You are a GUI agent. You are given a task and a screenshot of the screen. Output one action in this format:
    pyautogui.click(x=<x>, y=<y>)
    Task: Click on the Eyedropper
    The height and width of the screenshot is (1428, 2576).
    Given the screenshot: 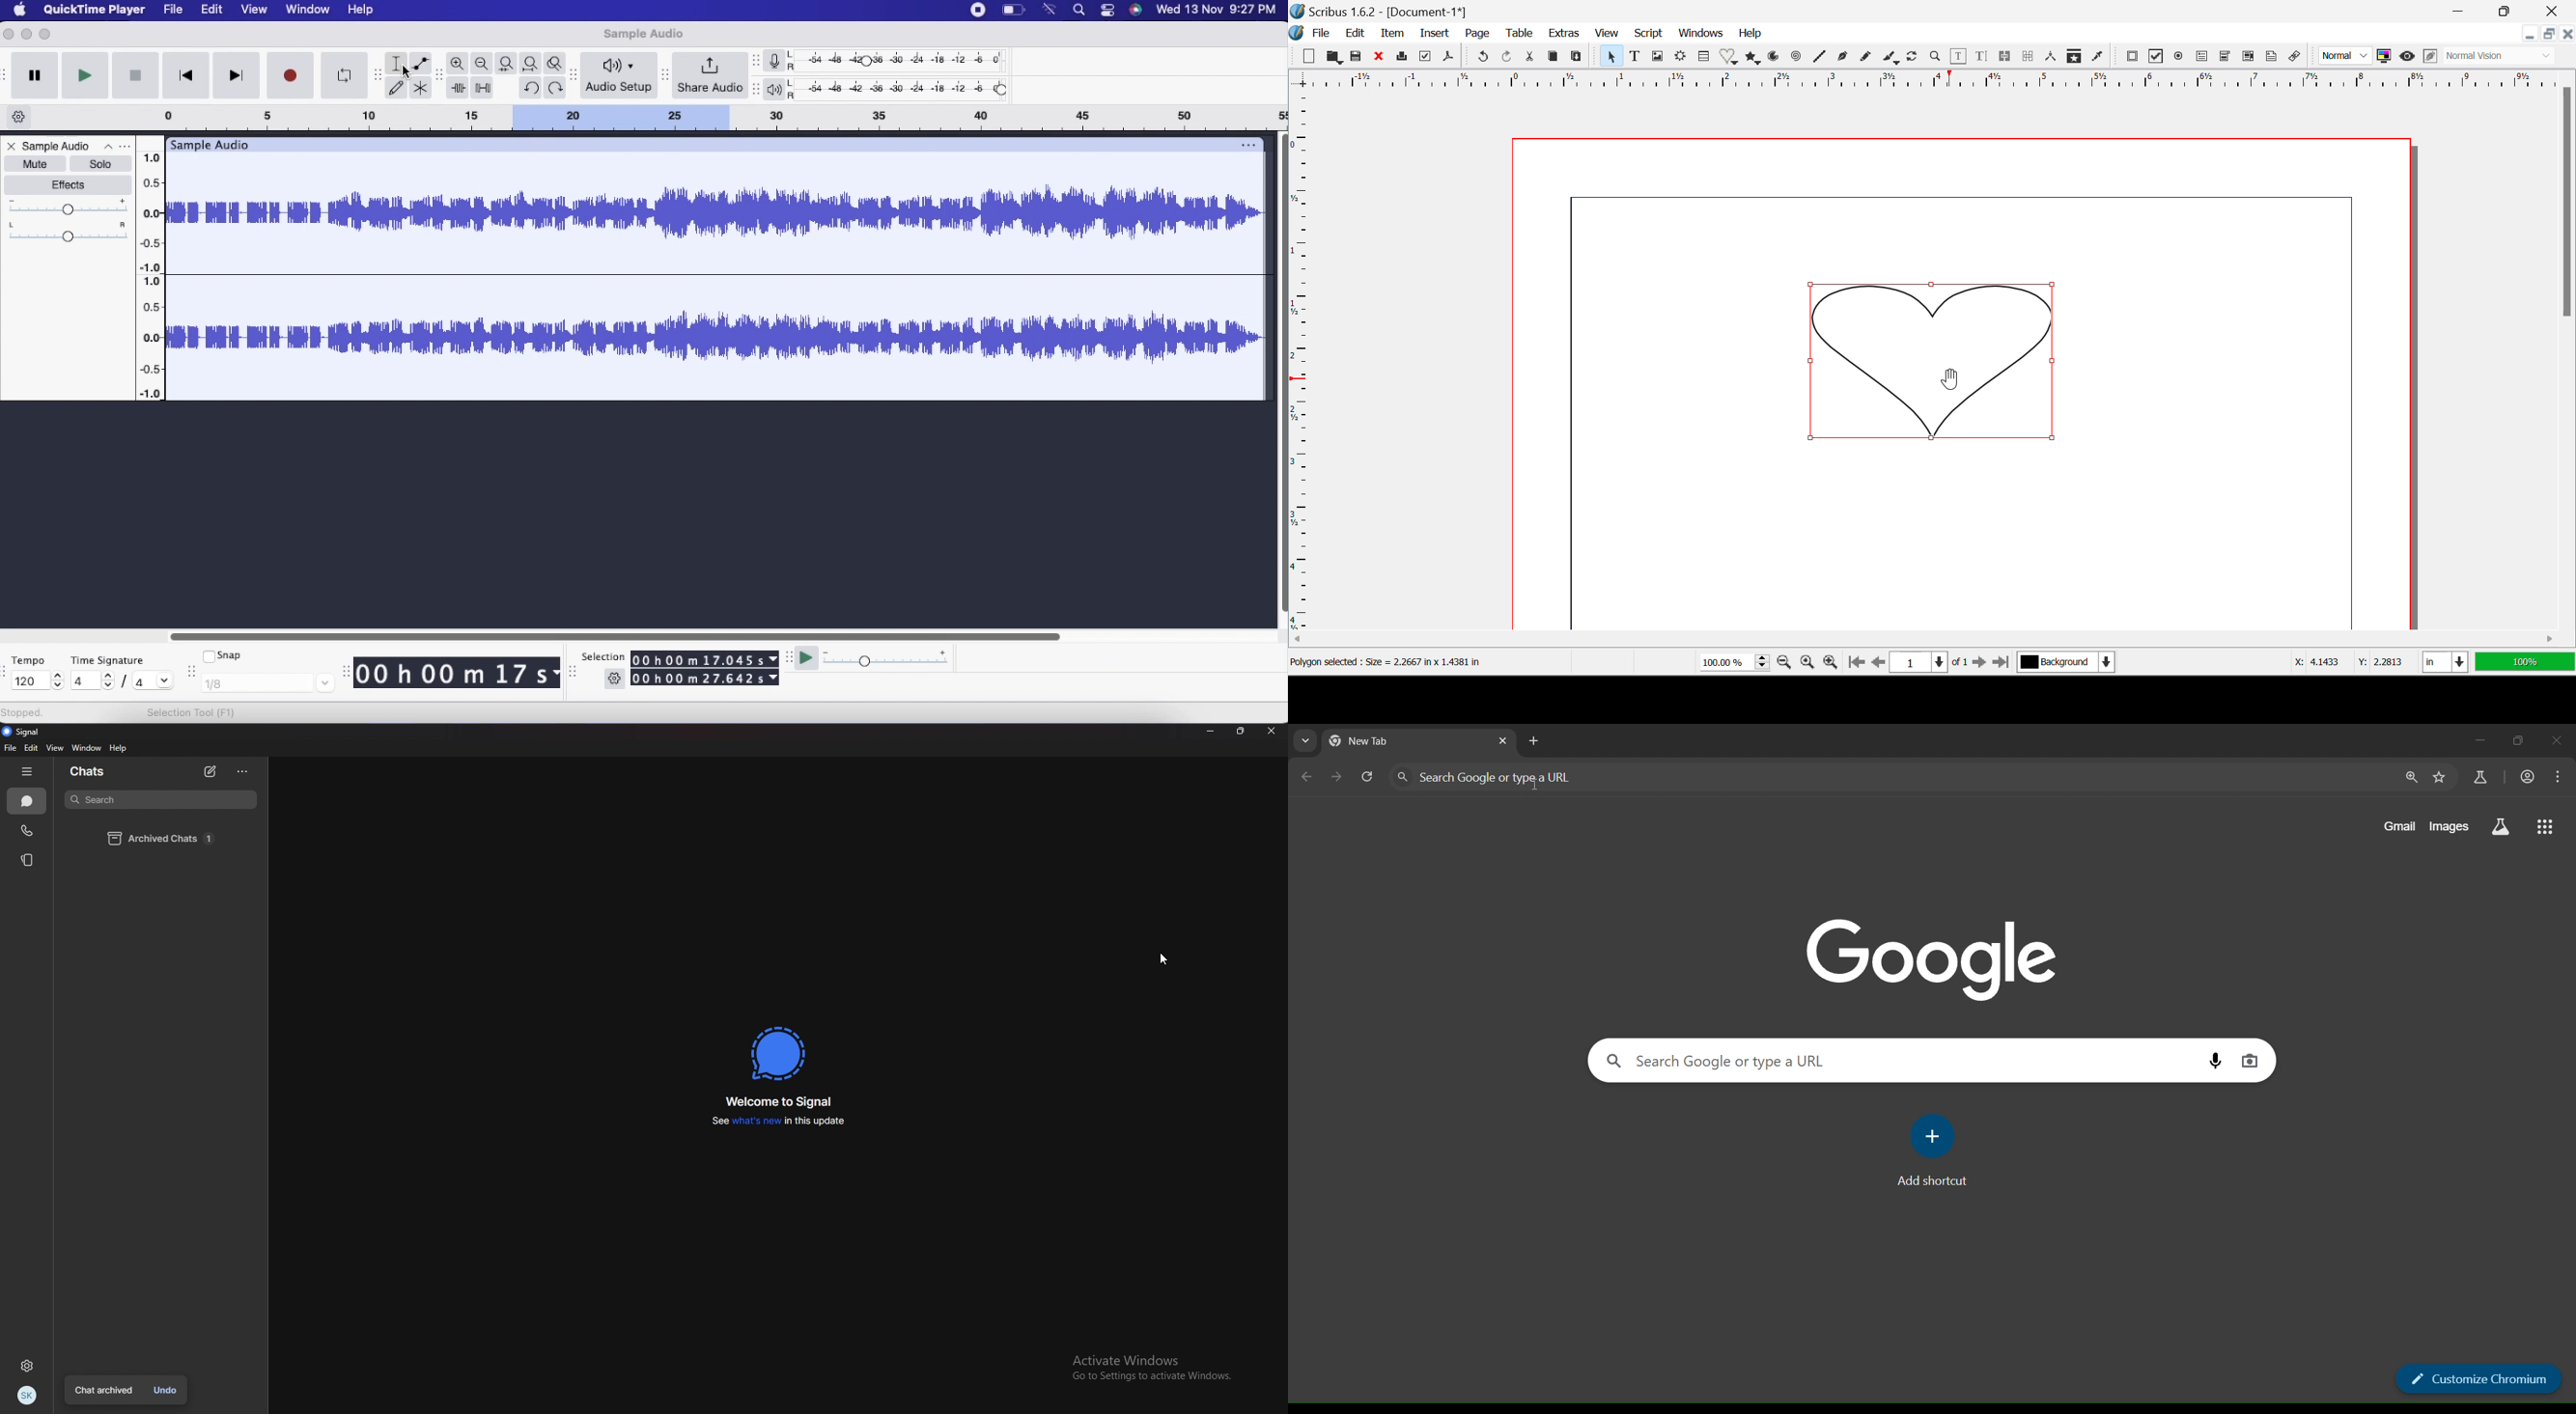 What is the action you would take?
    pyautogui.click(x=2098, y=56)
    